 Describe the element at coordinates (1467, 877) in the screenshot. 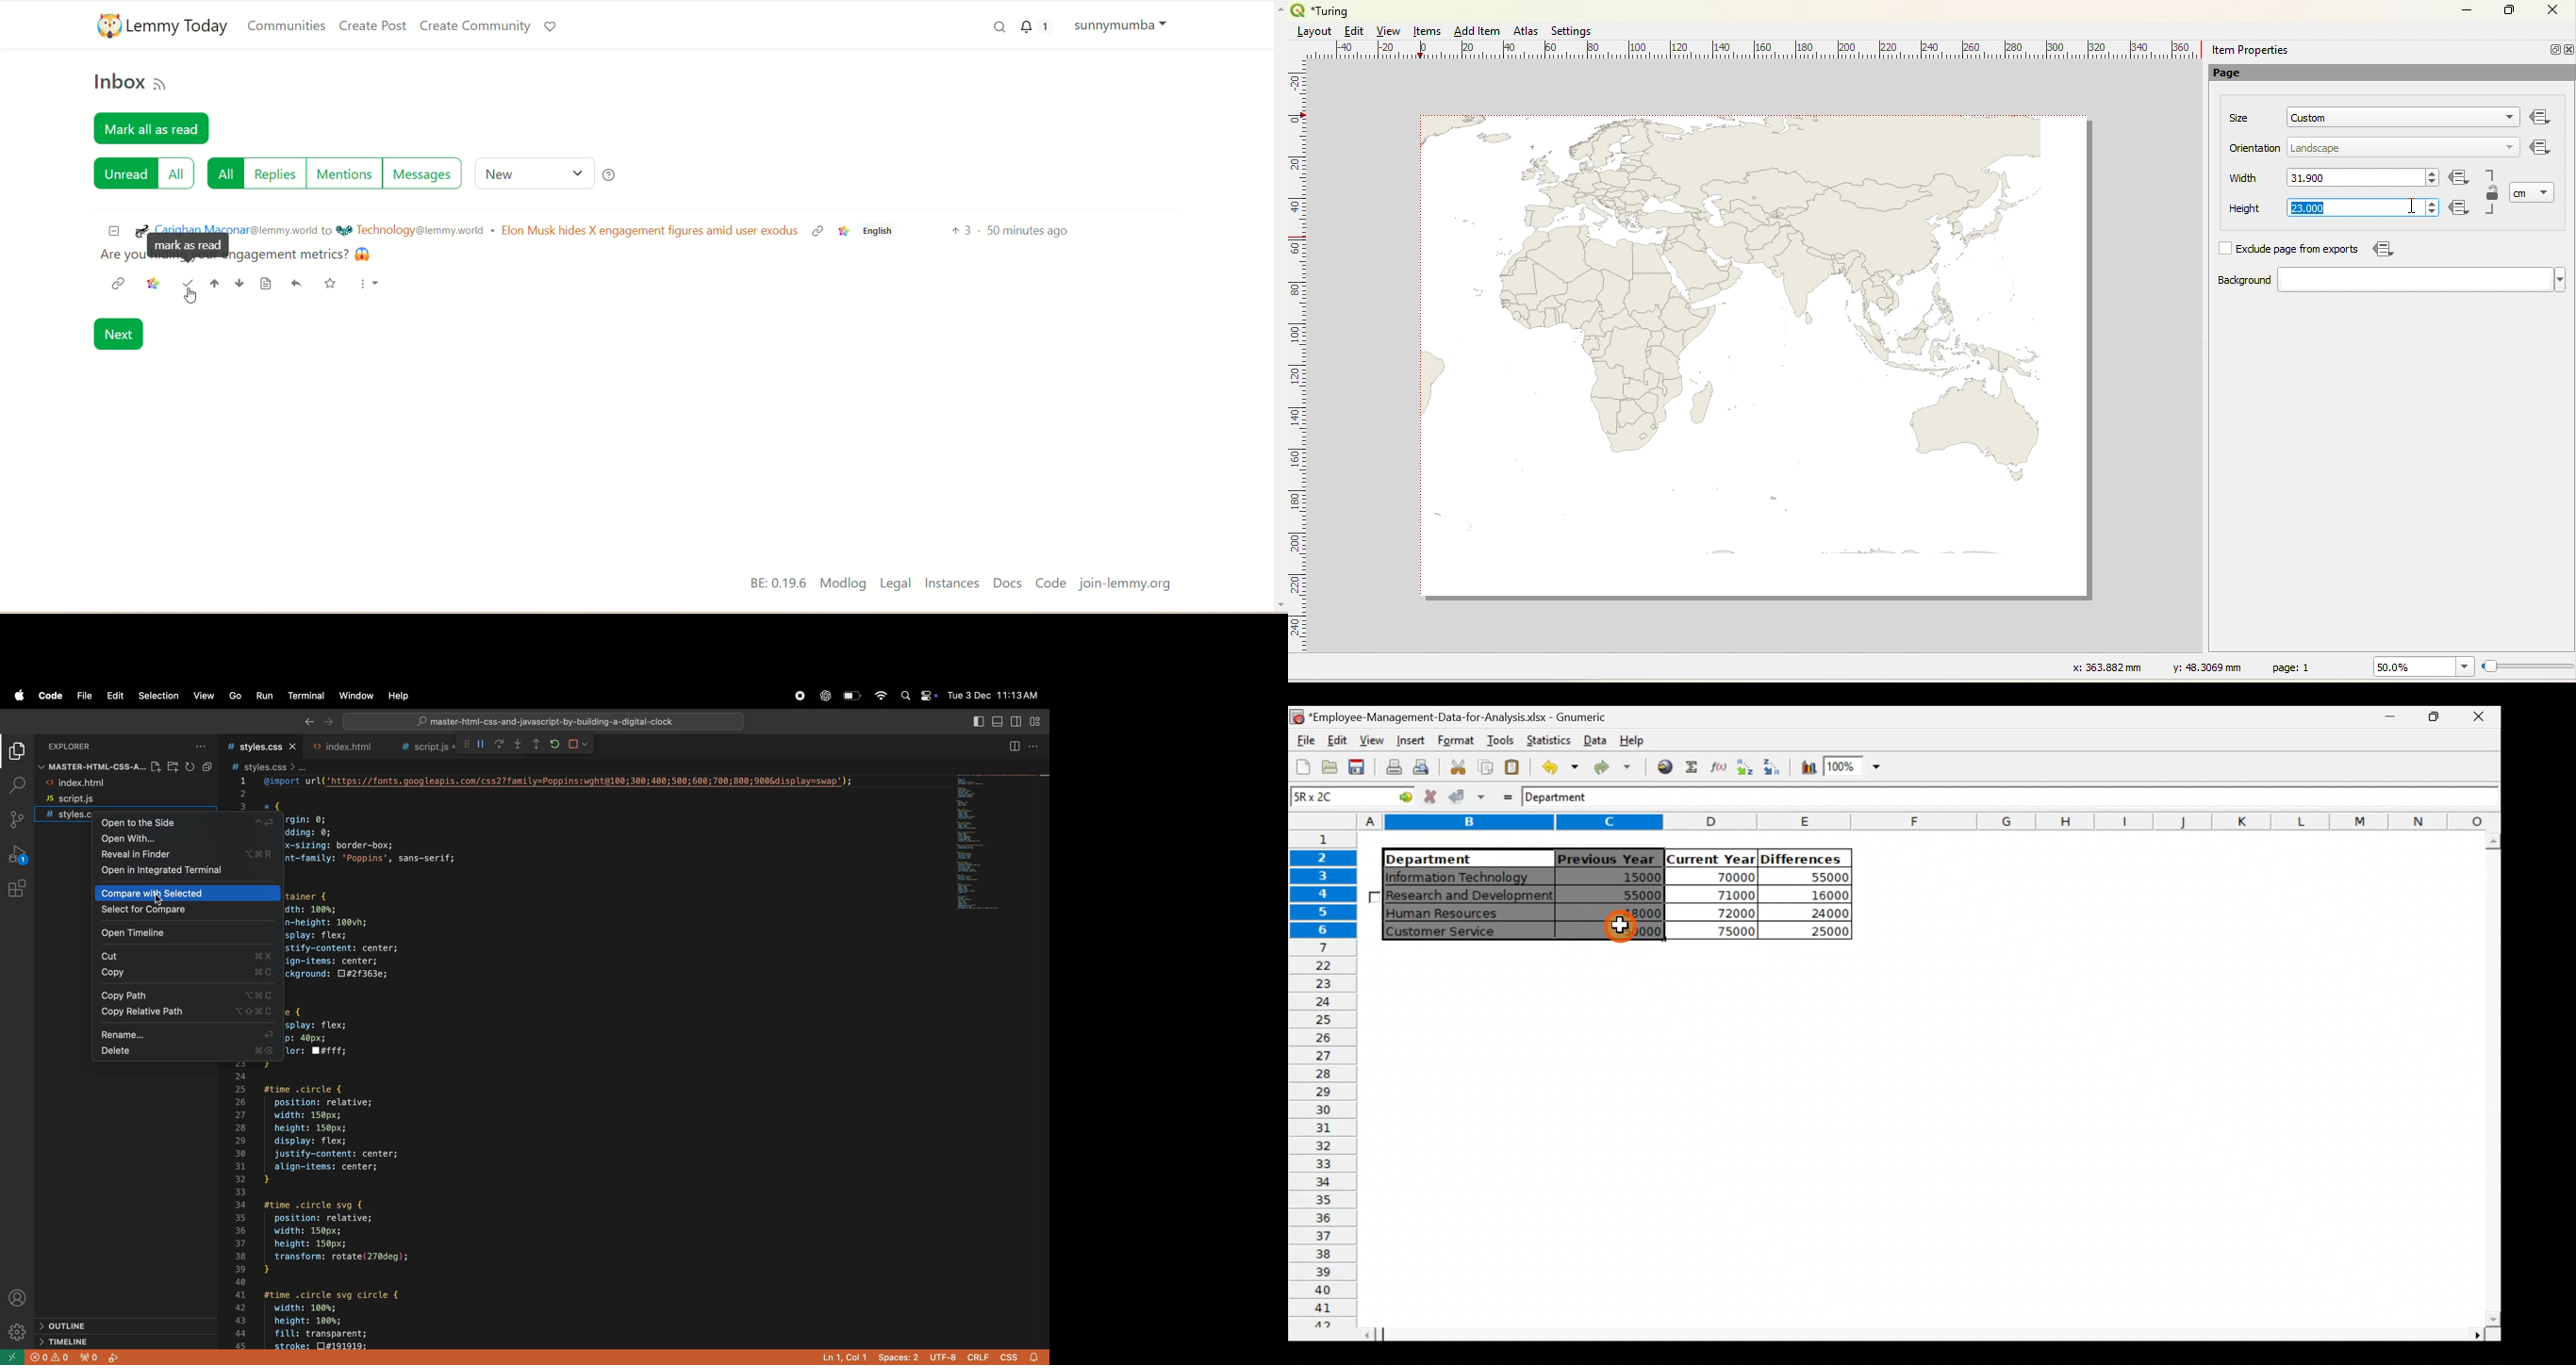

I see `|Information Technology` at that location.